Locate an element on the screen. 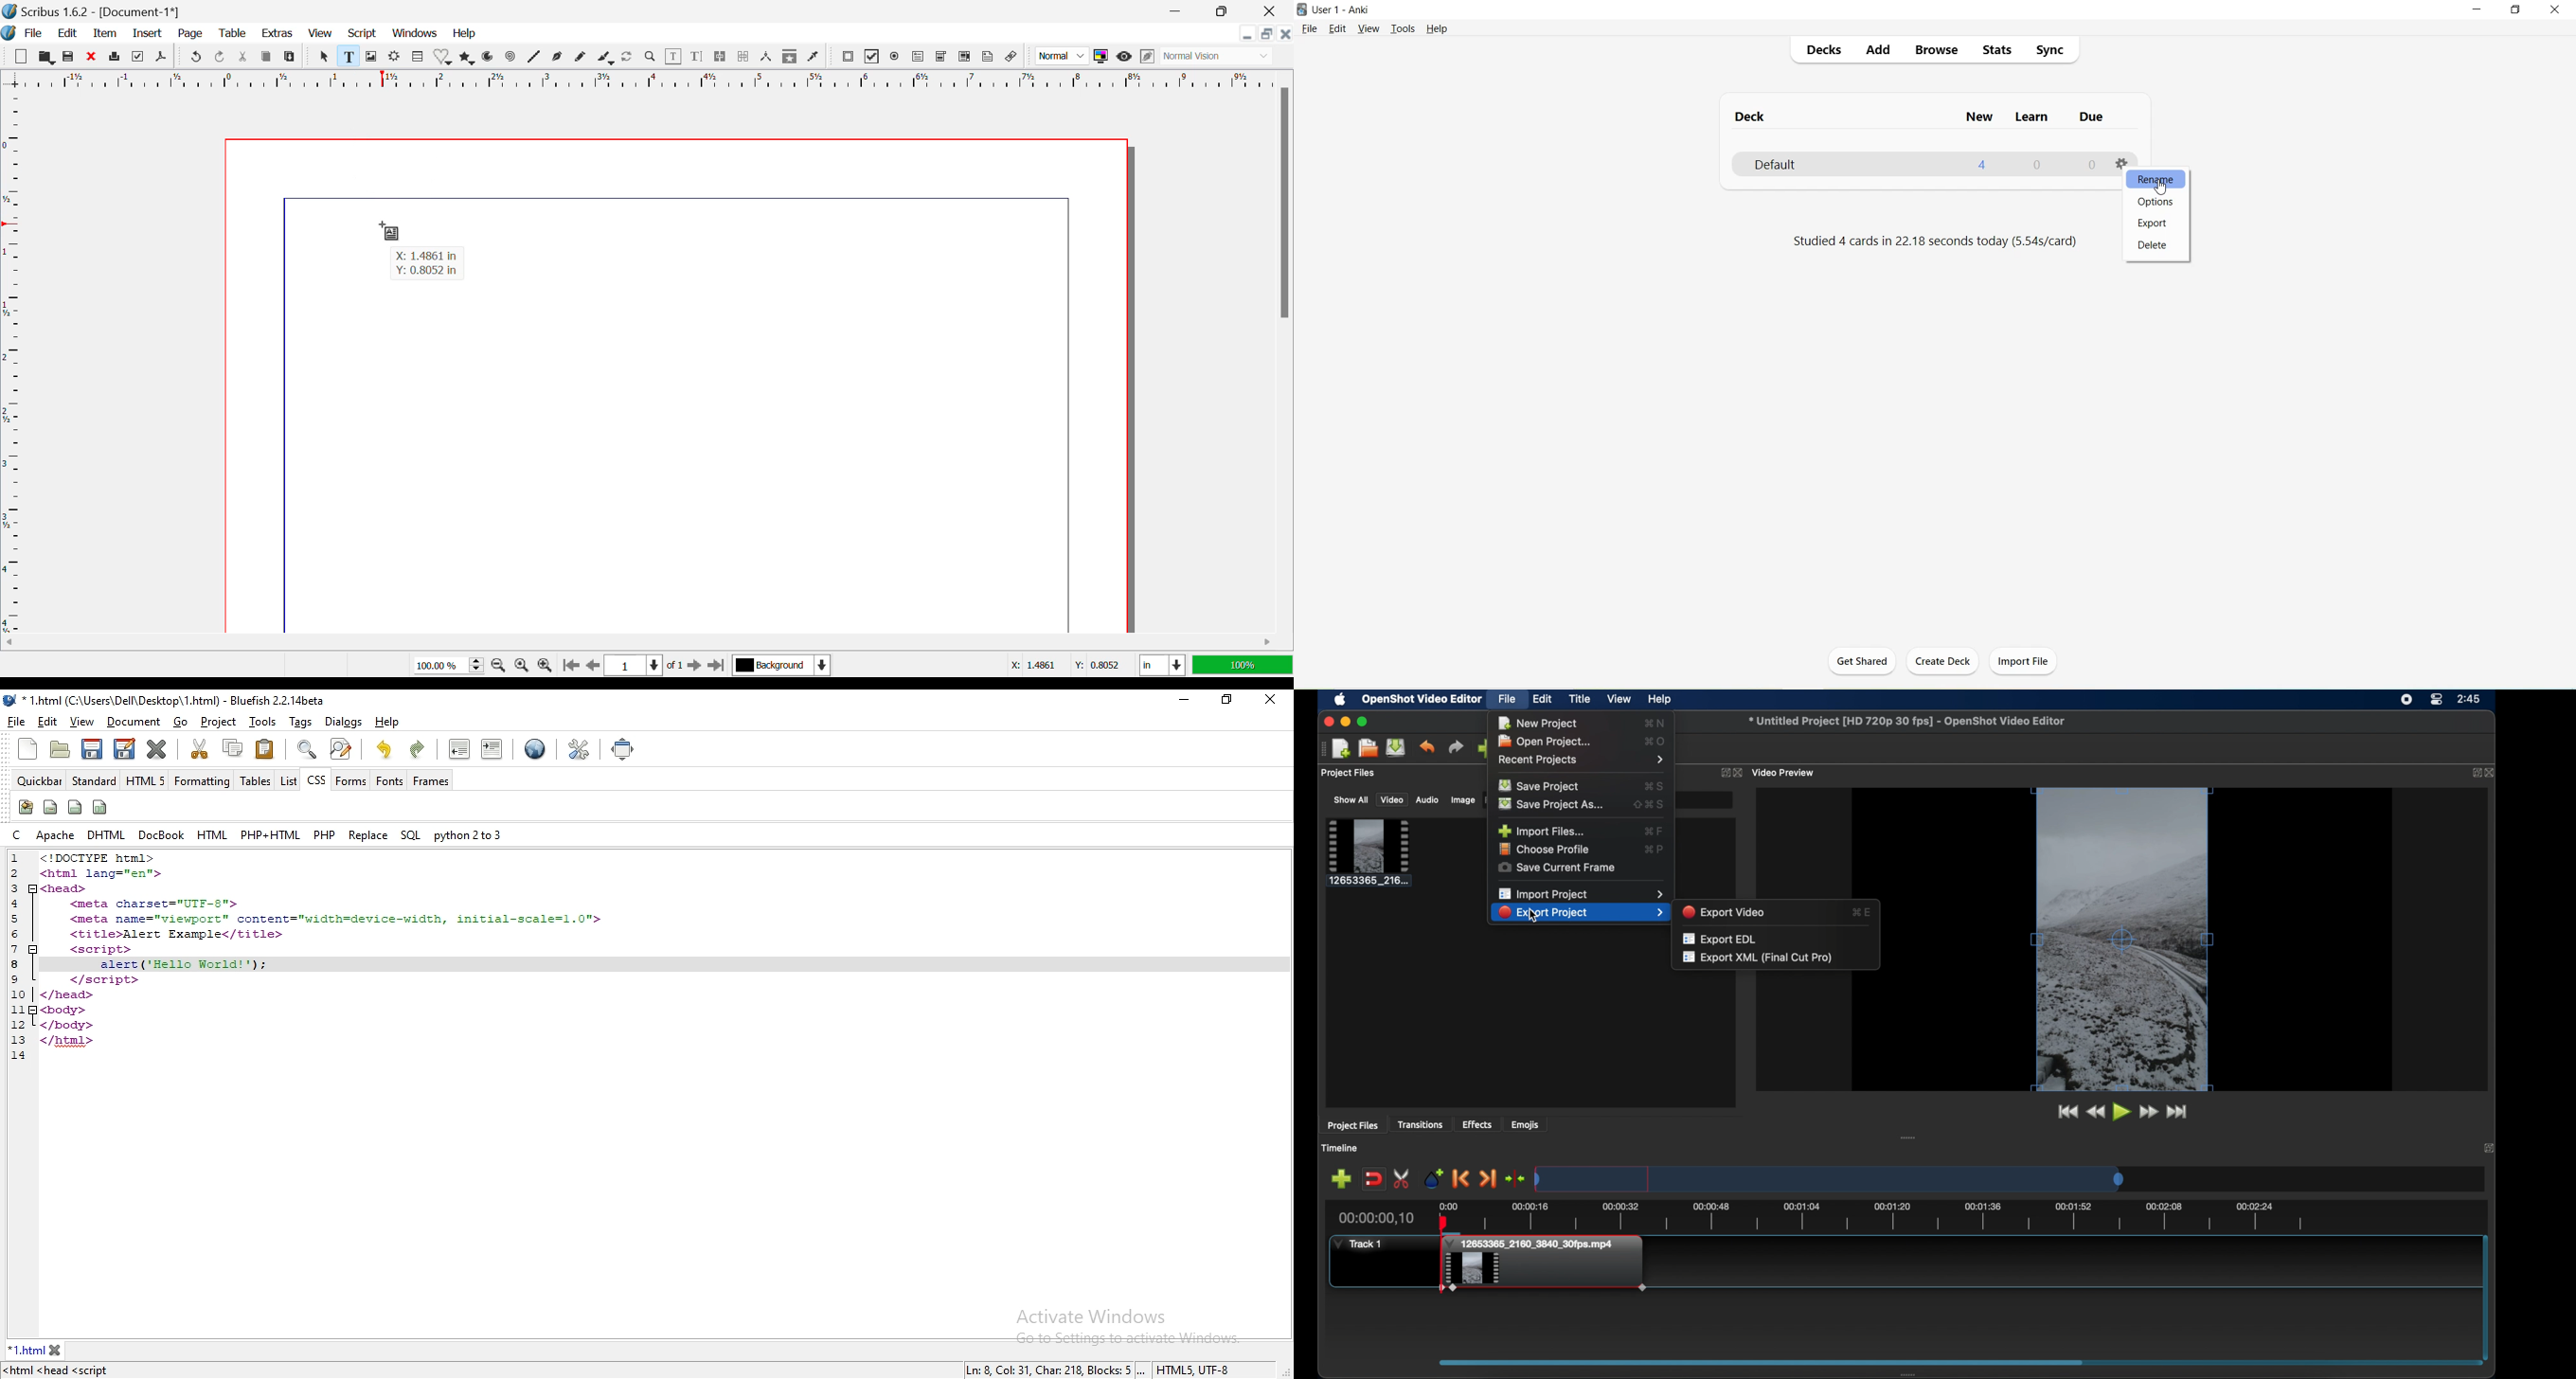 The width and height of the screenshot is (2576, 1400). Stats is located at coordinates (1997, 49).